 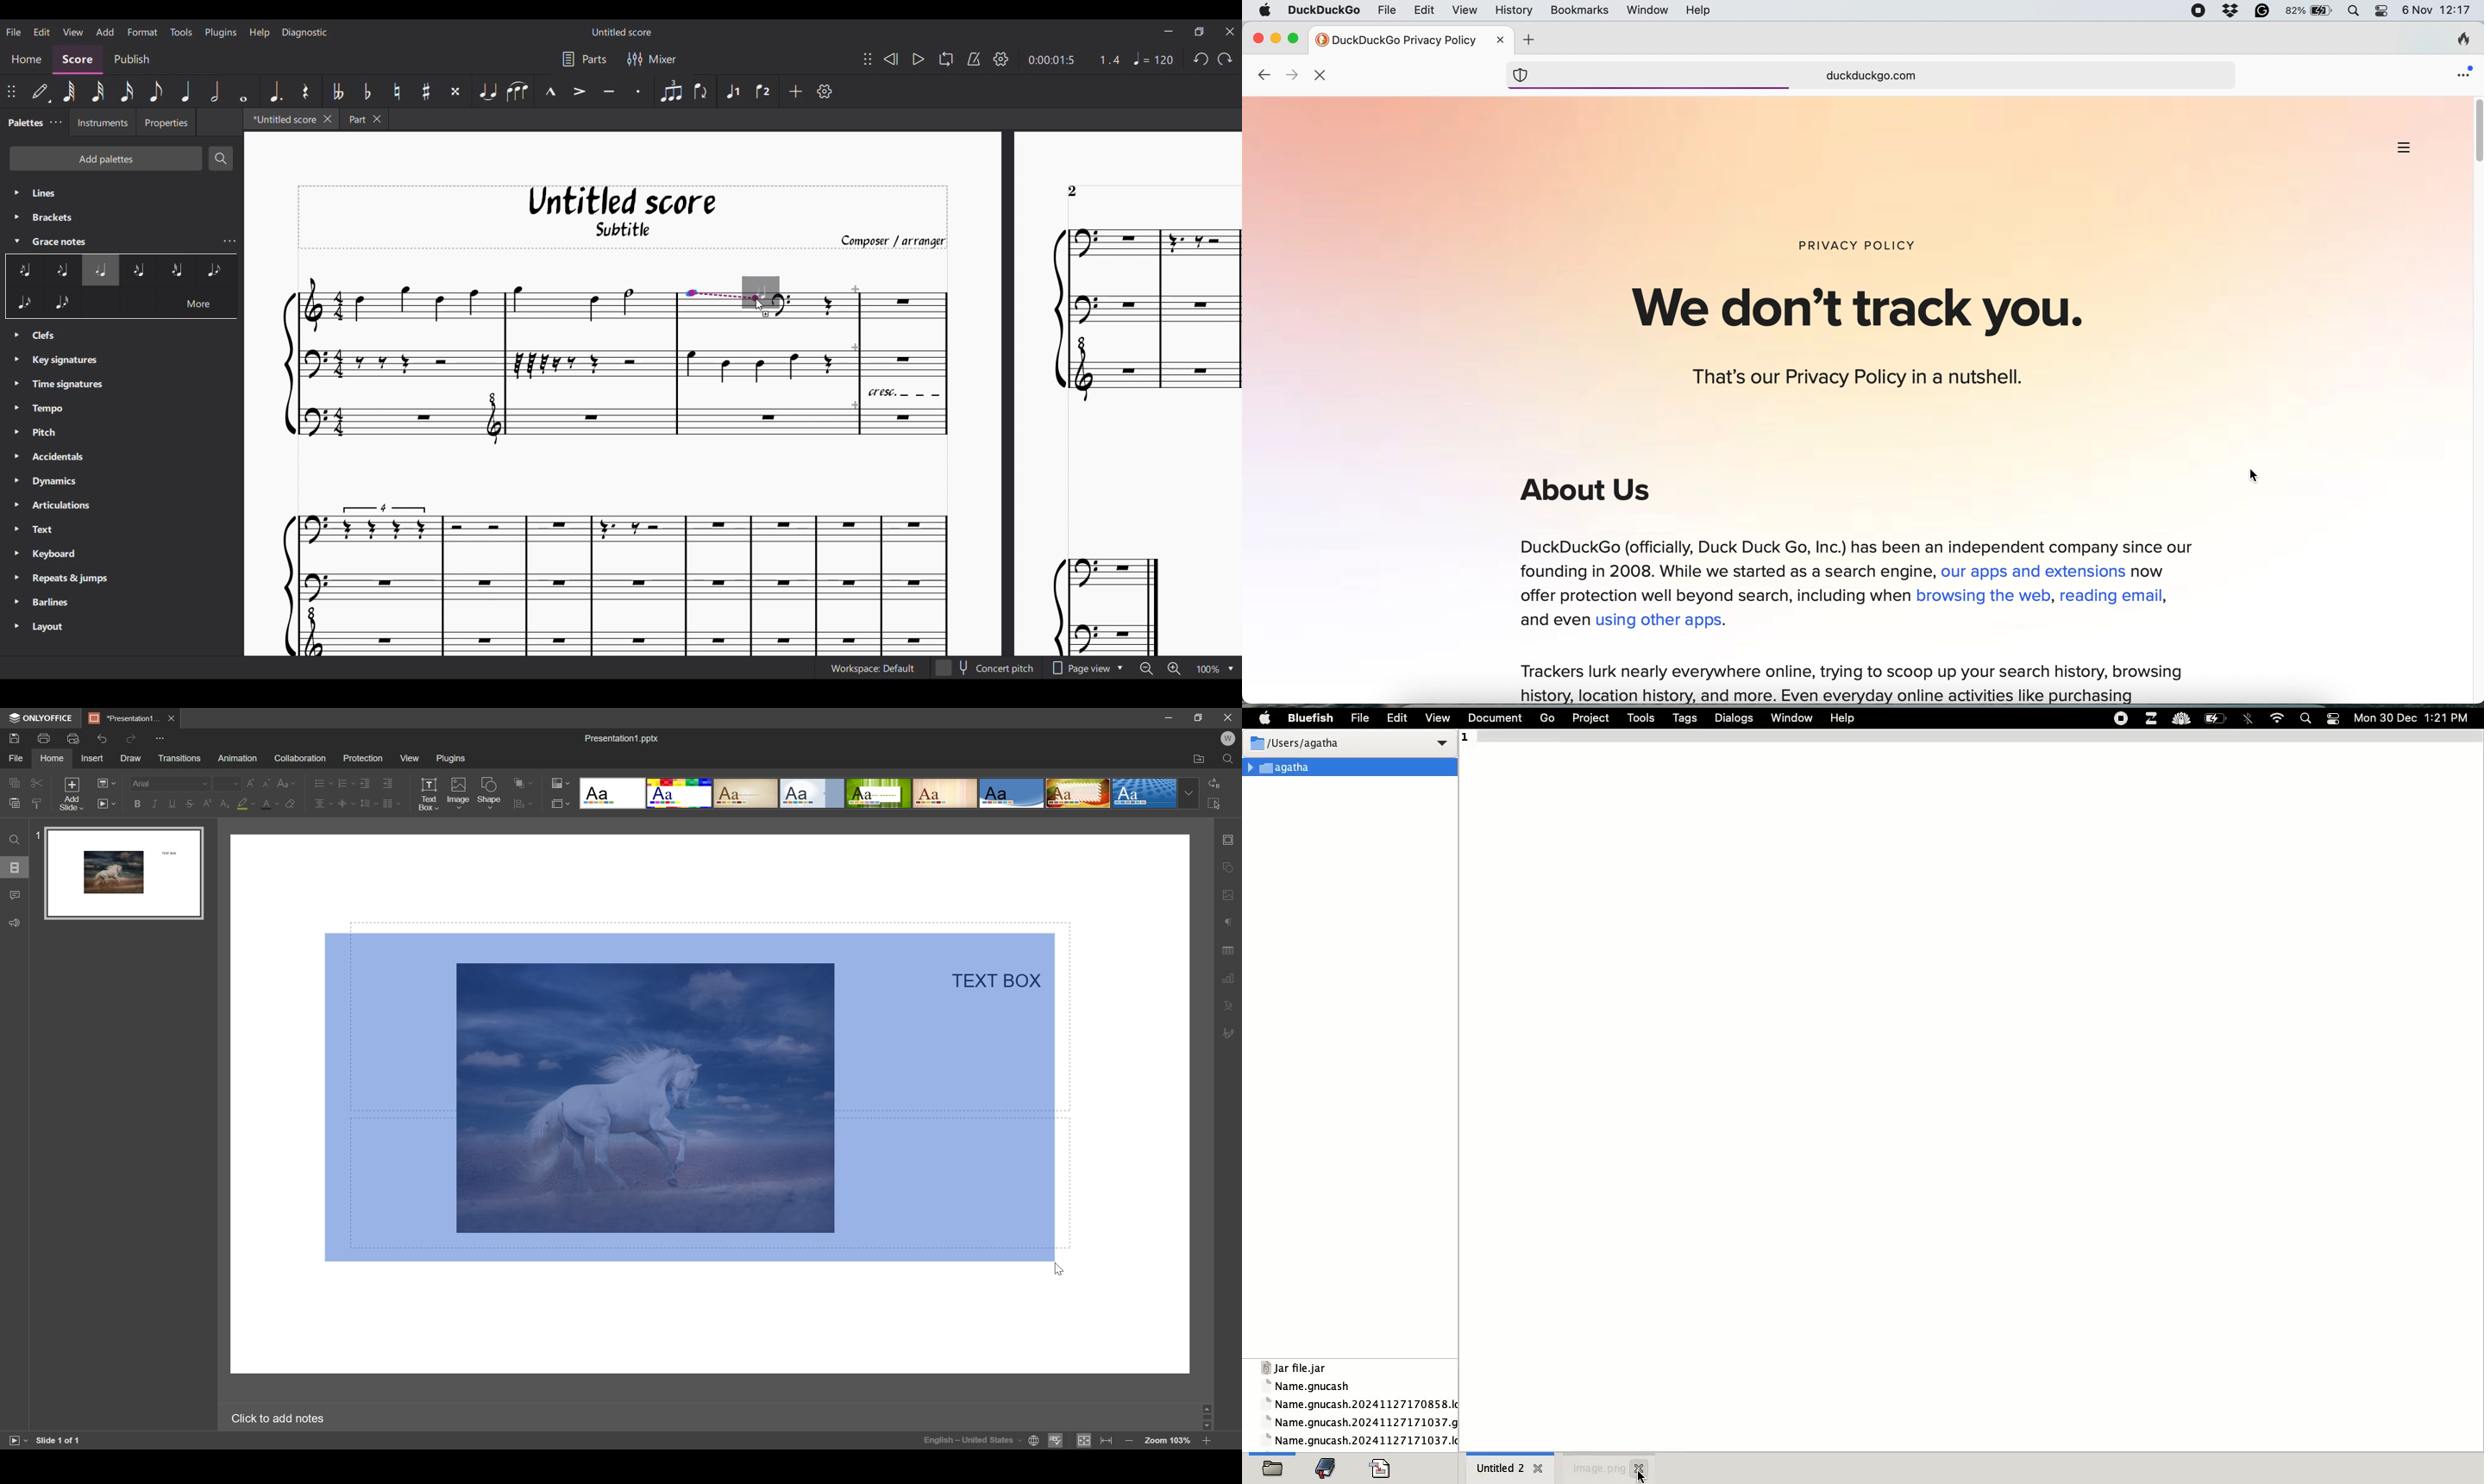 I want to click on decrement font size, so click(x=266, y=782).